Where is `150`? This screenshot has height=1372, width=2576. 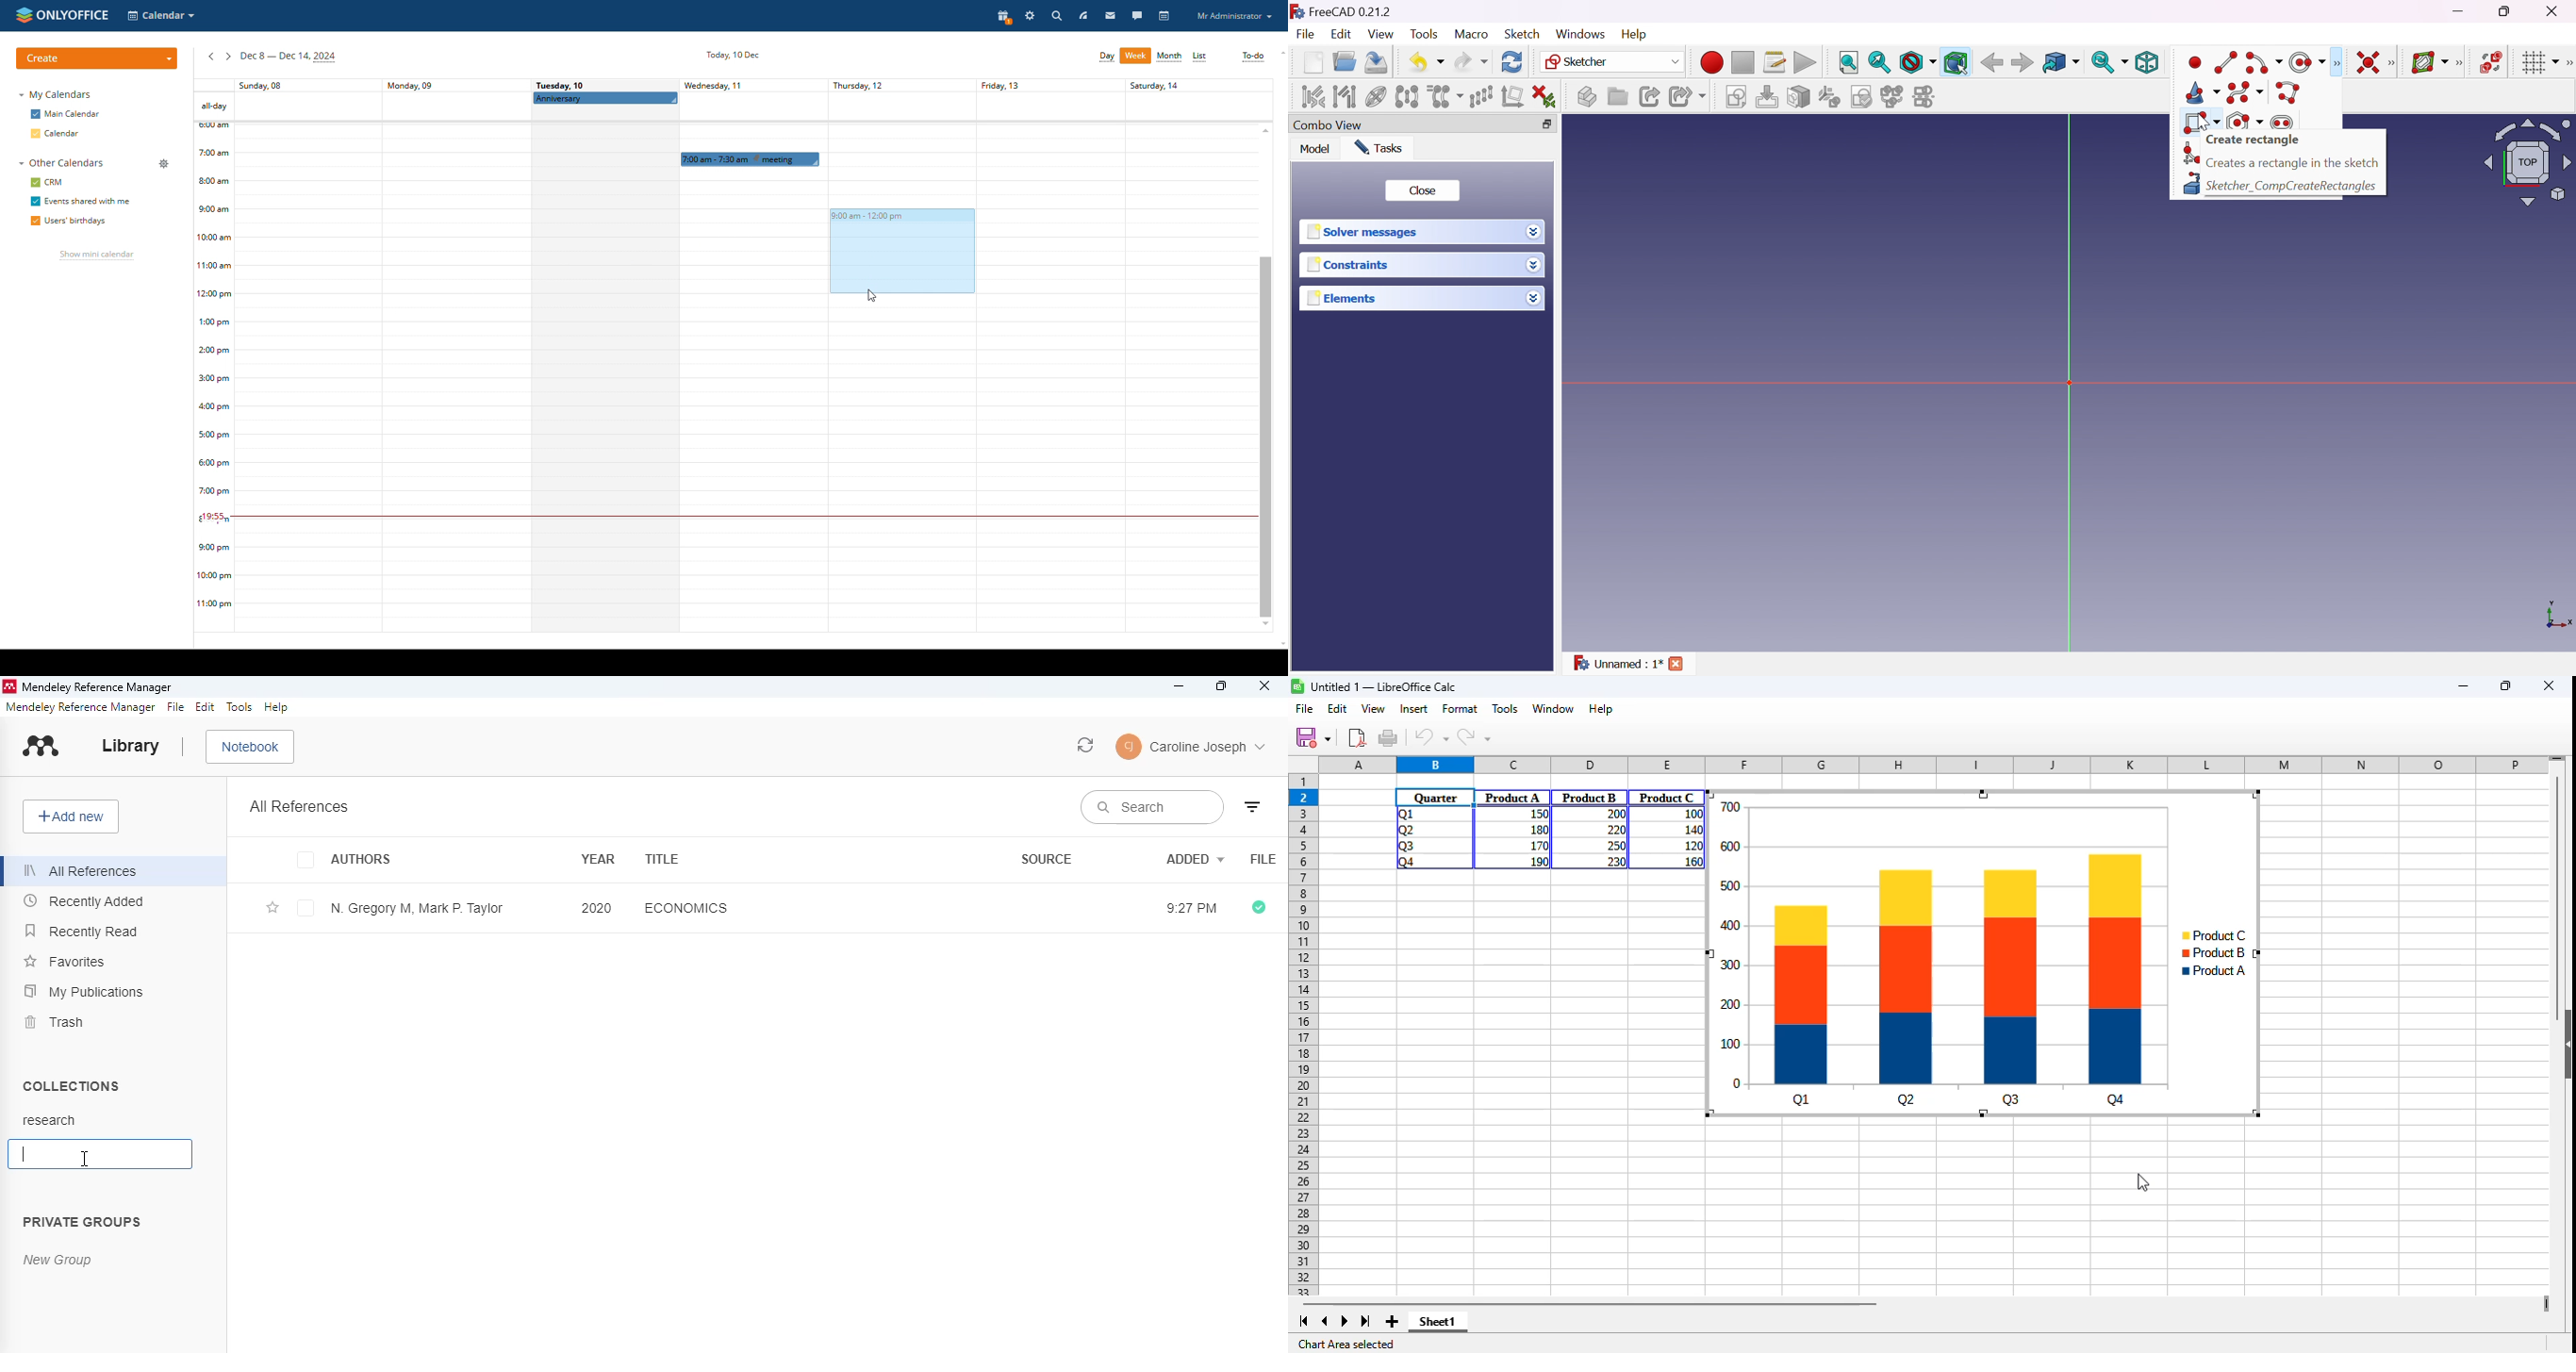 150 is located at coordinates (1537, 814).